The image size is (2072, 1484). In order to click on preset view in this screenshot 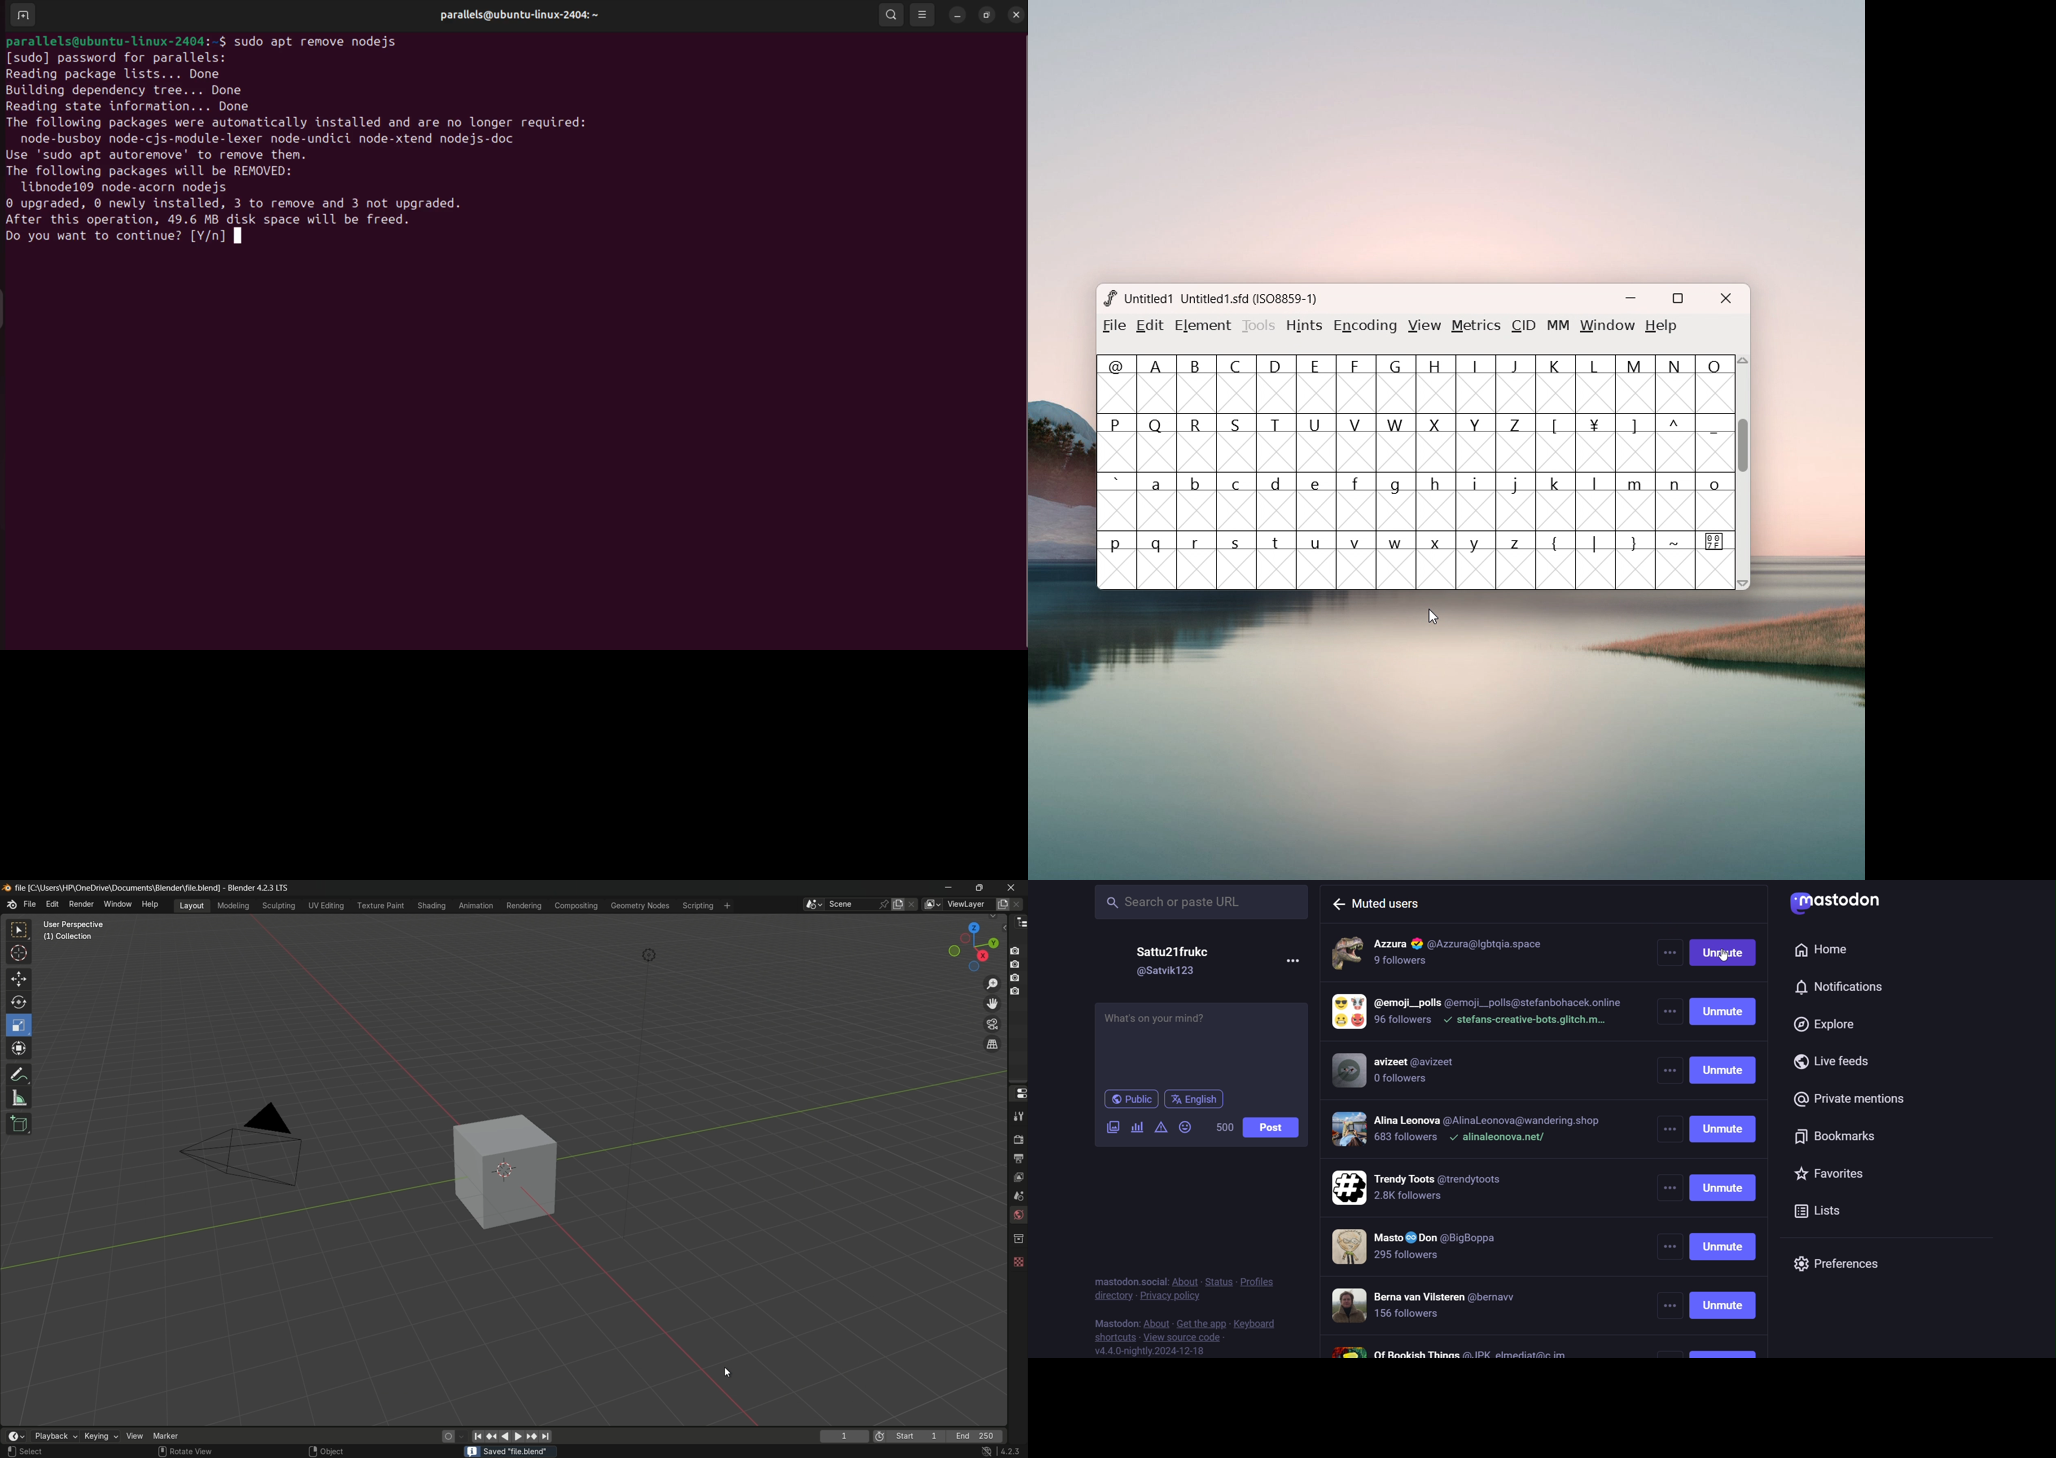, I will do `click(970, 944)`.